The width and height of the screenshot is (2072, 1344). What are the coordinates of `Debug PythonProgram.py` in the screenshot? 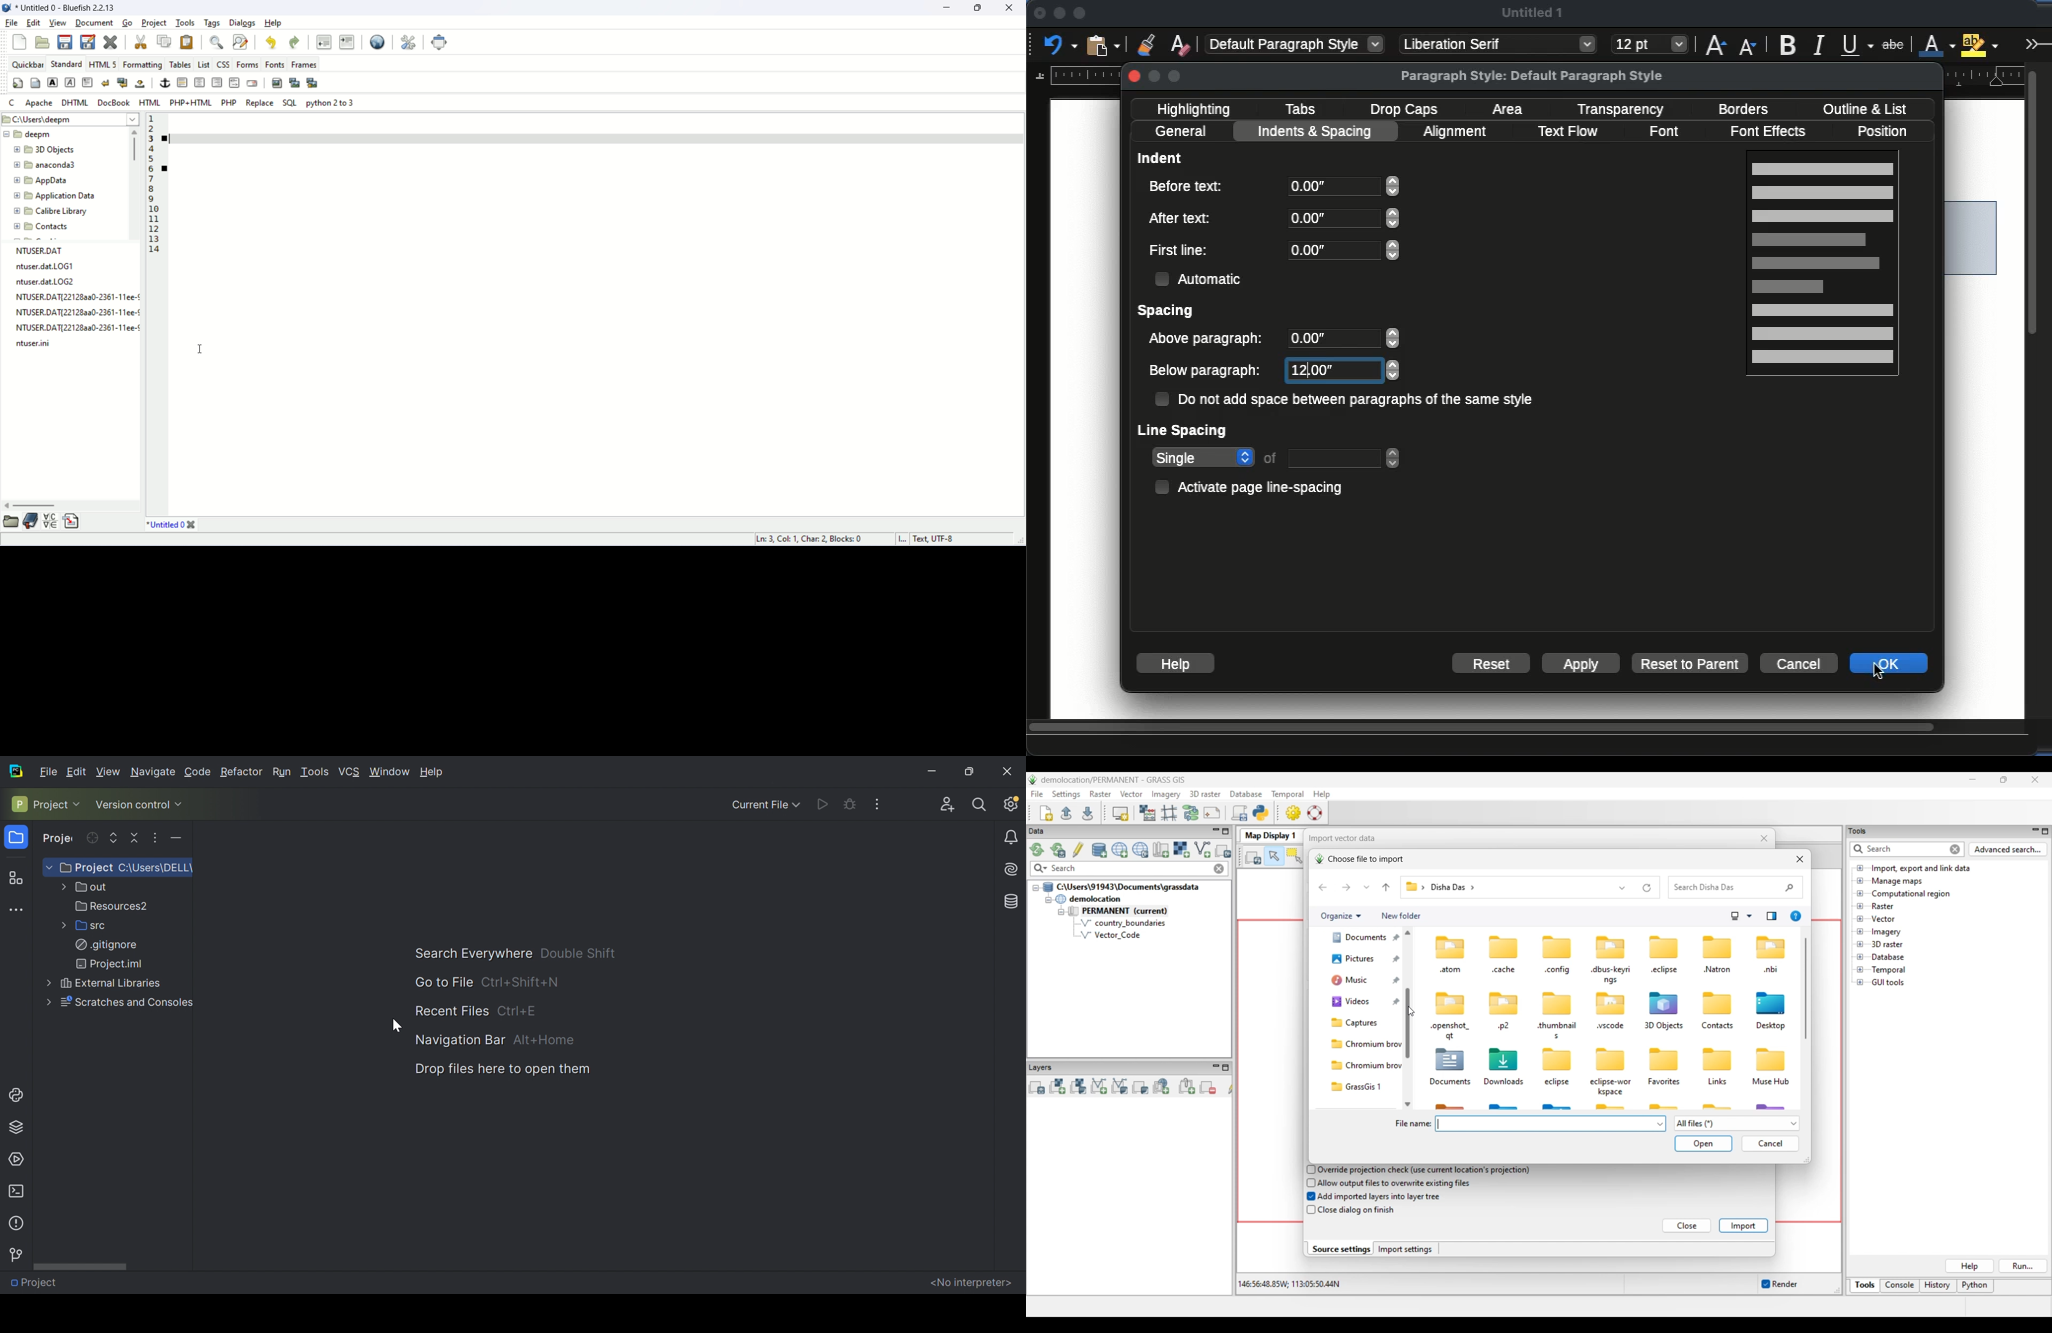 It's located at (848, 803).